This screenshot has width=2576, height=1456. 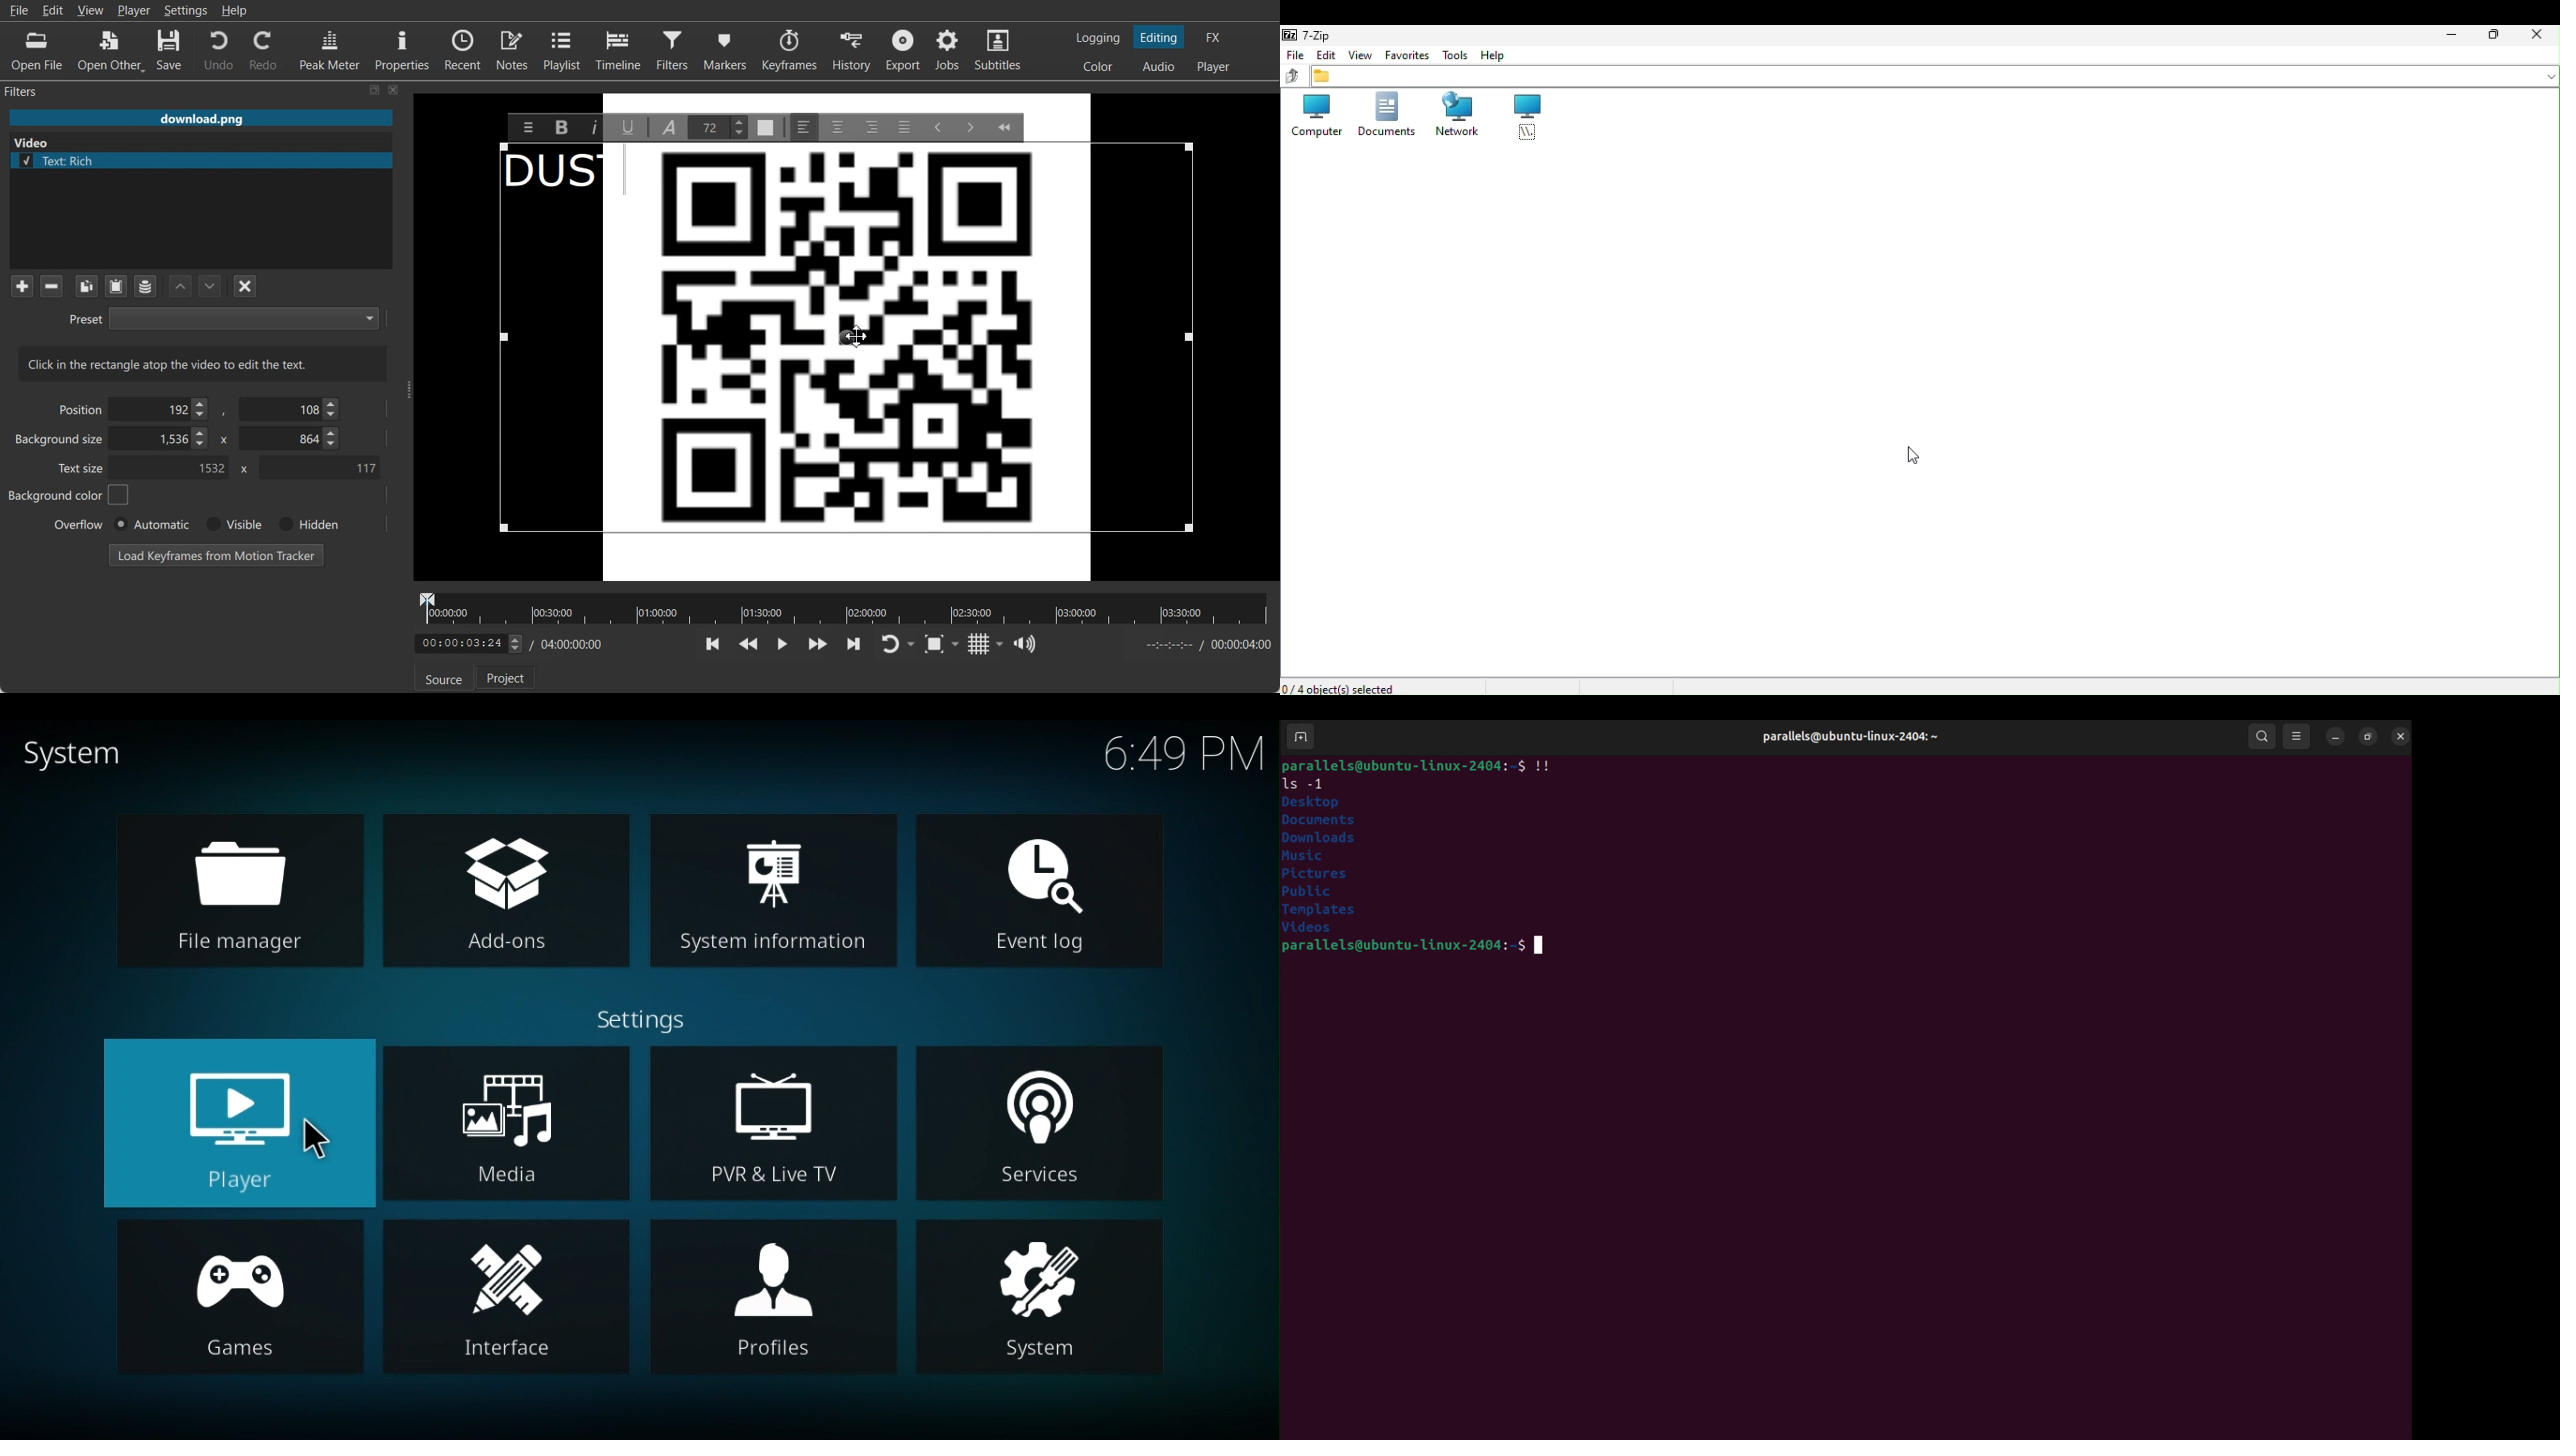 What do you see at coordinates (135, 10) in the screenshot?
I see `Player` at bounding box center [135, 10].